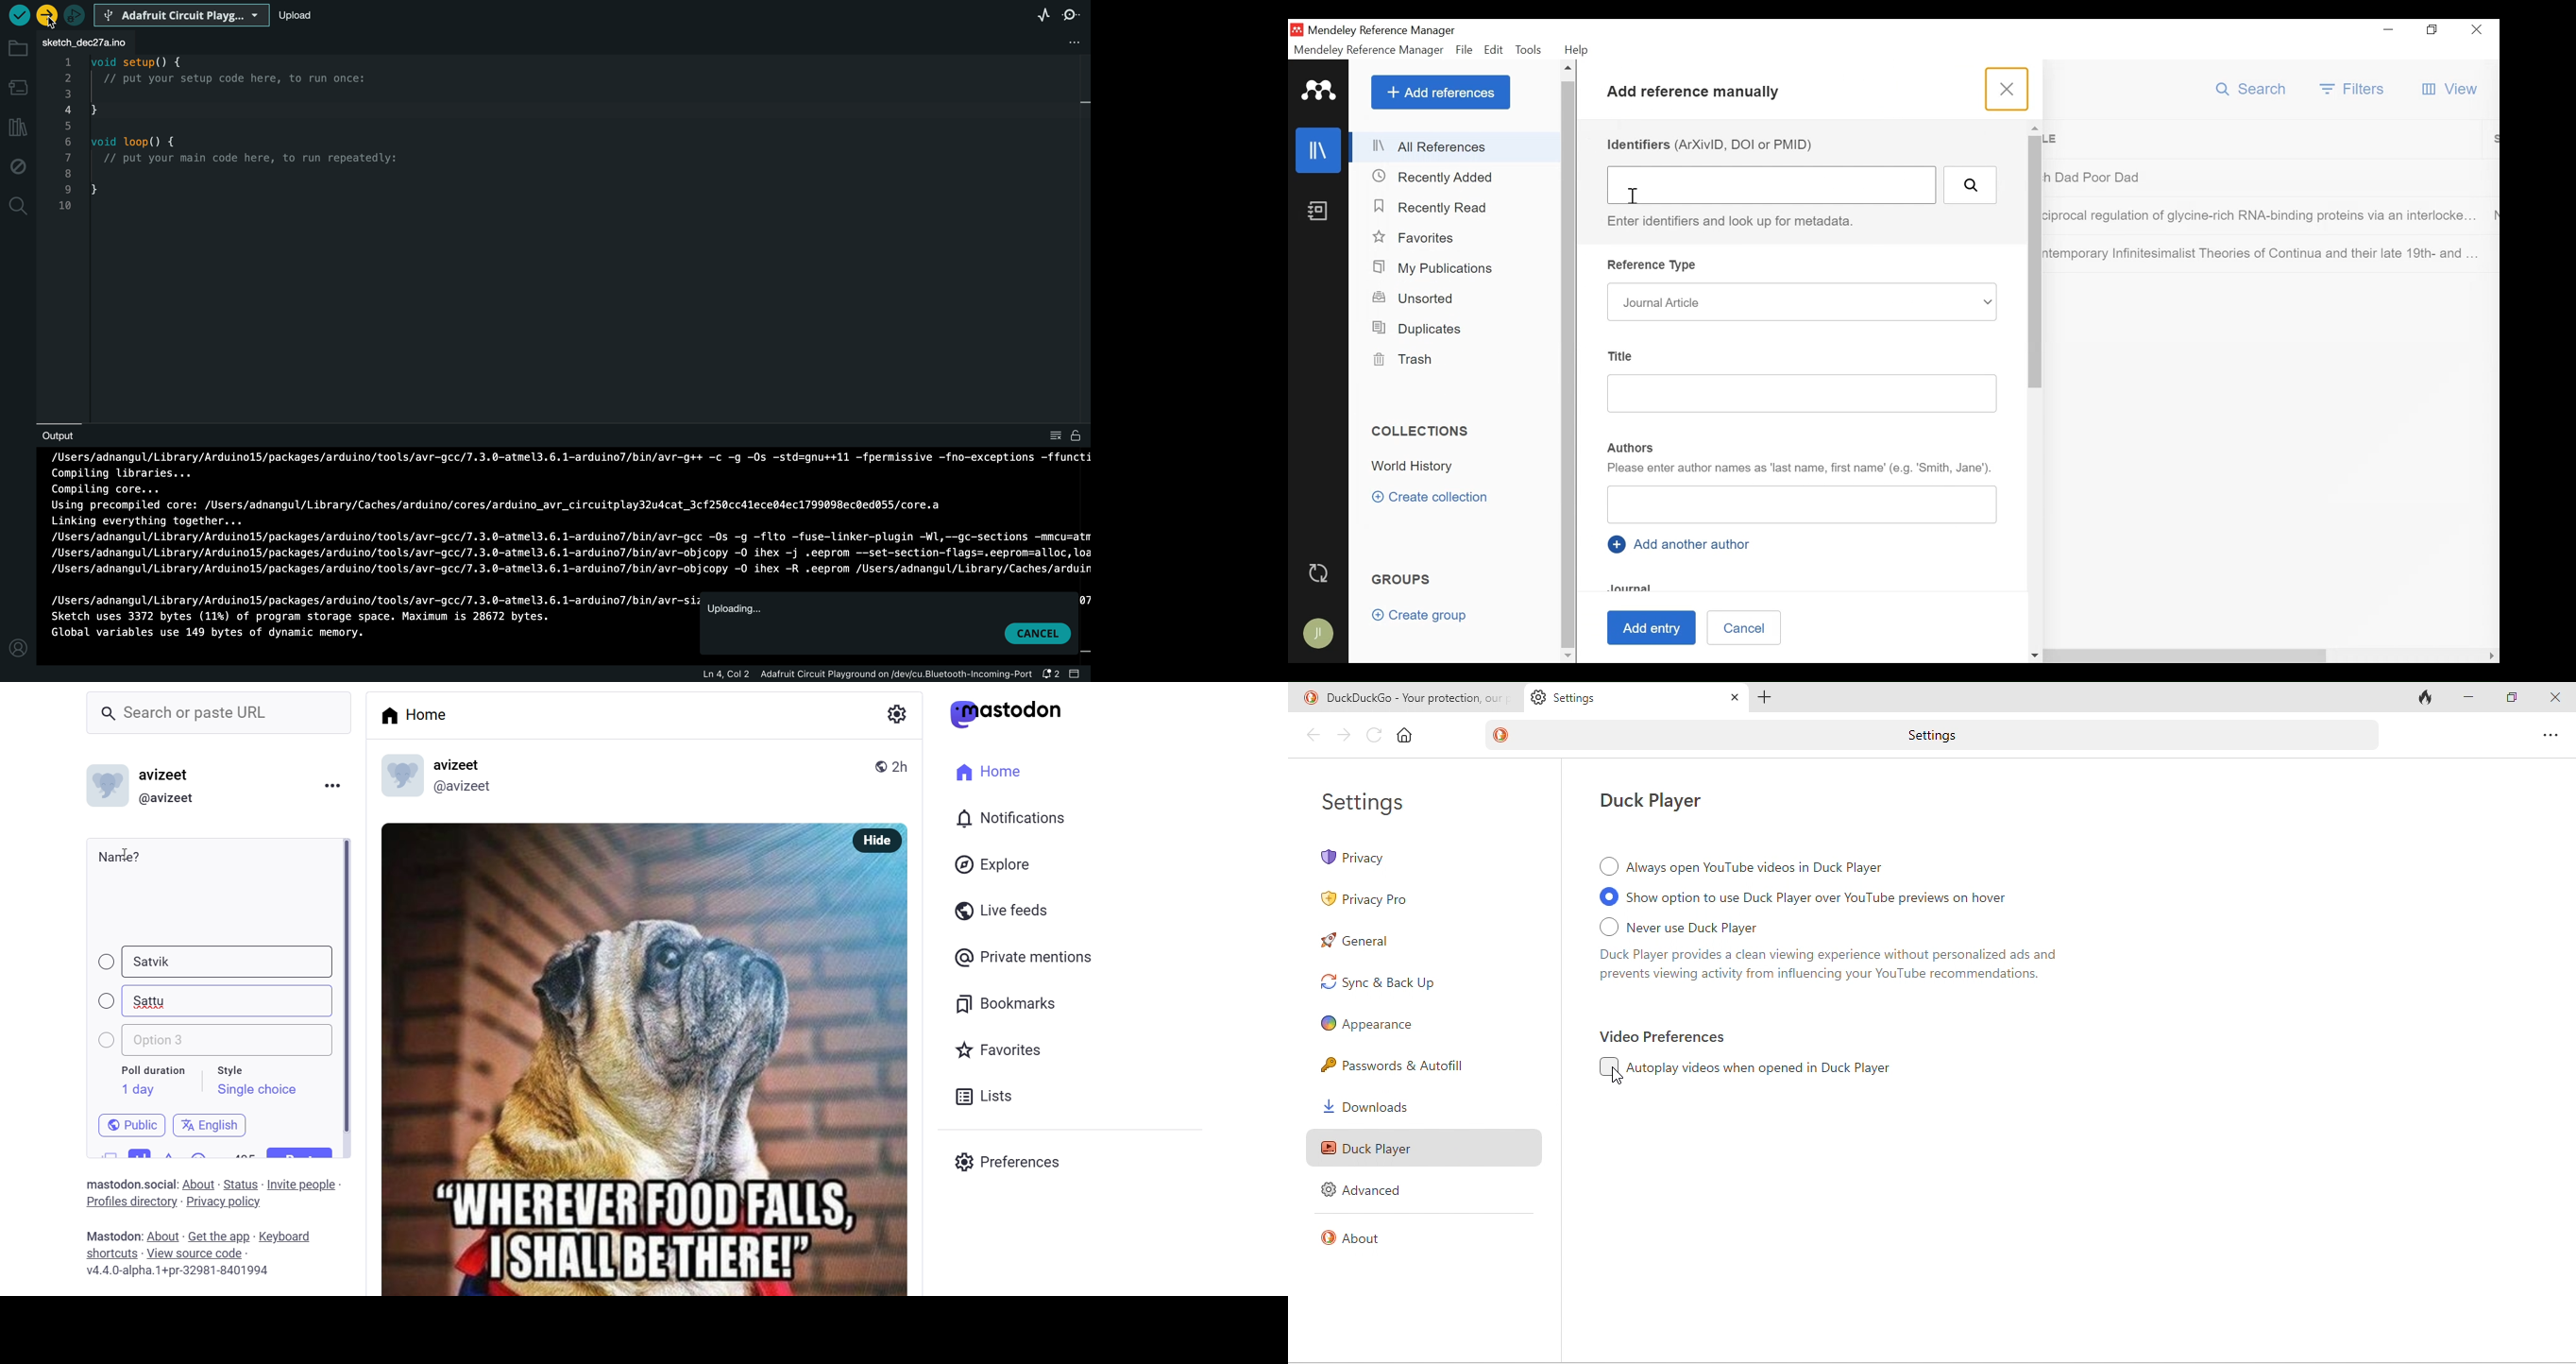 The width and height of the screenshot is (2576, 1372). What do you see at coordinates (1970, 185) in the screenshot?
I see `search` at bounding box center [1970, 185].